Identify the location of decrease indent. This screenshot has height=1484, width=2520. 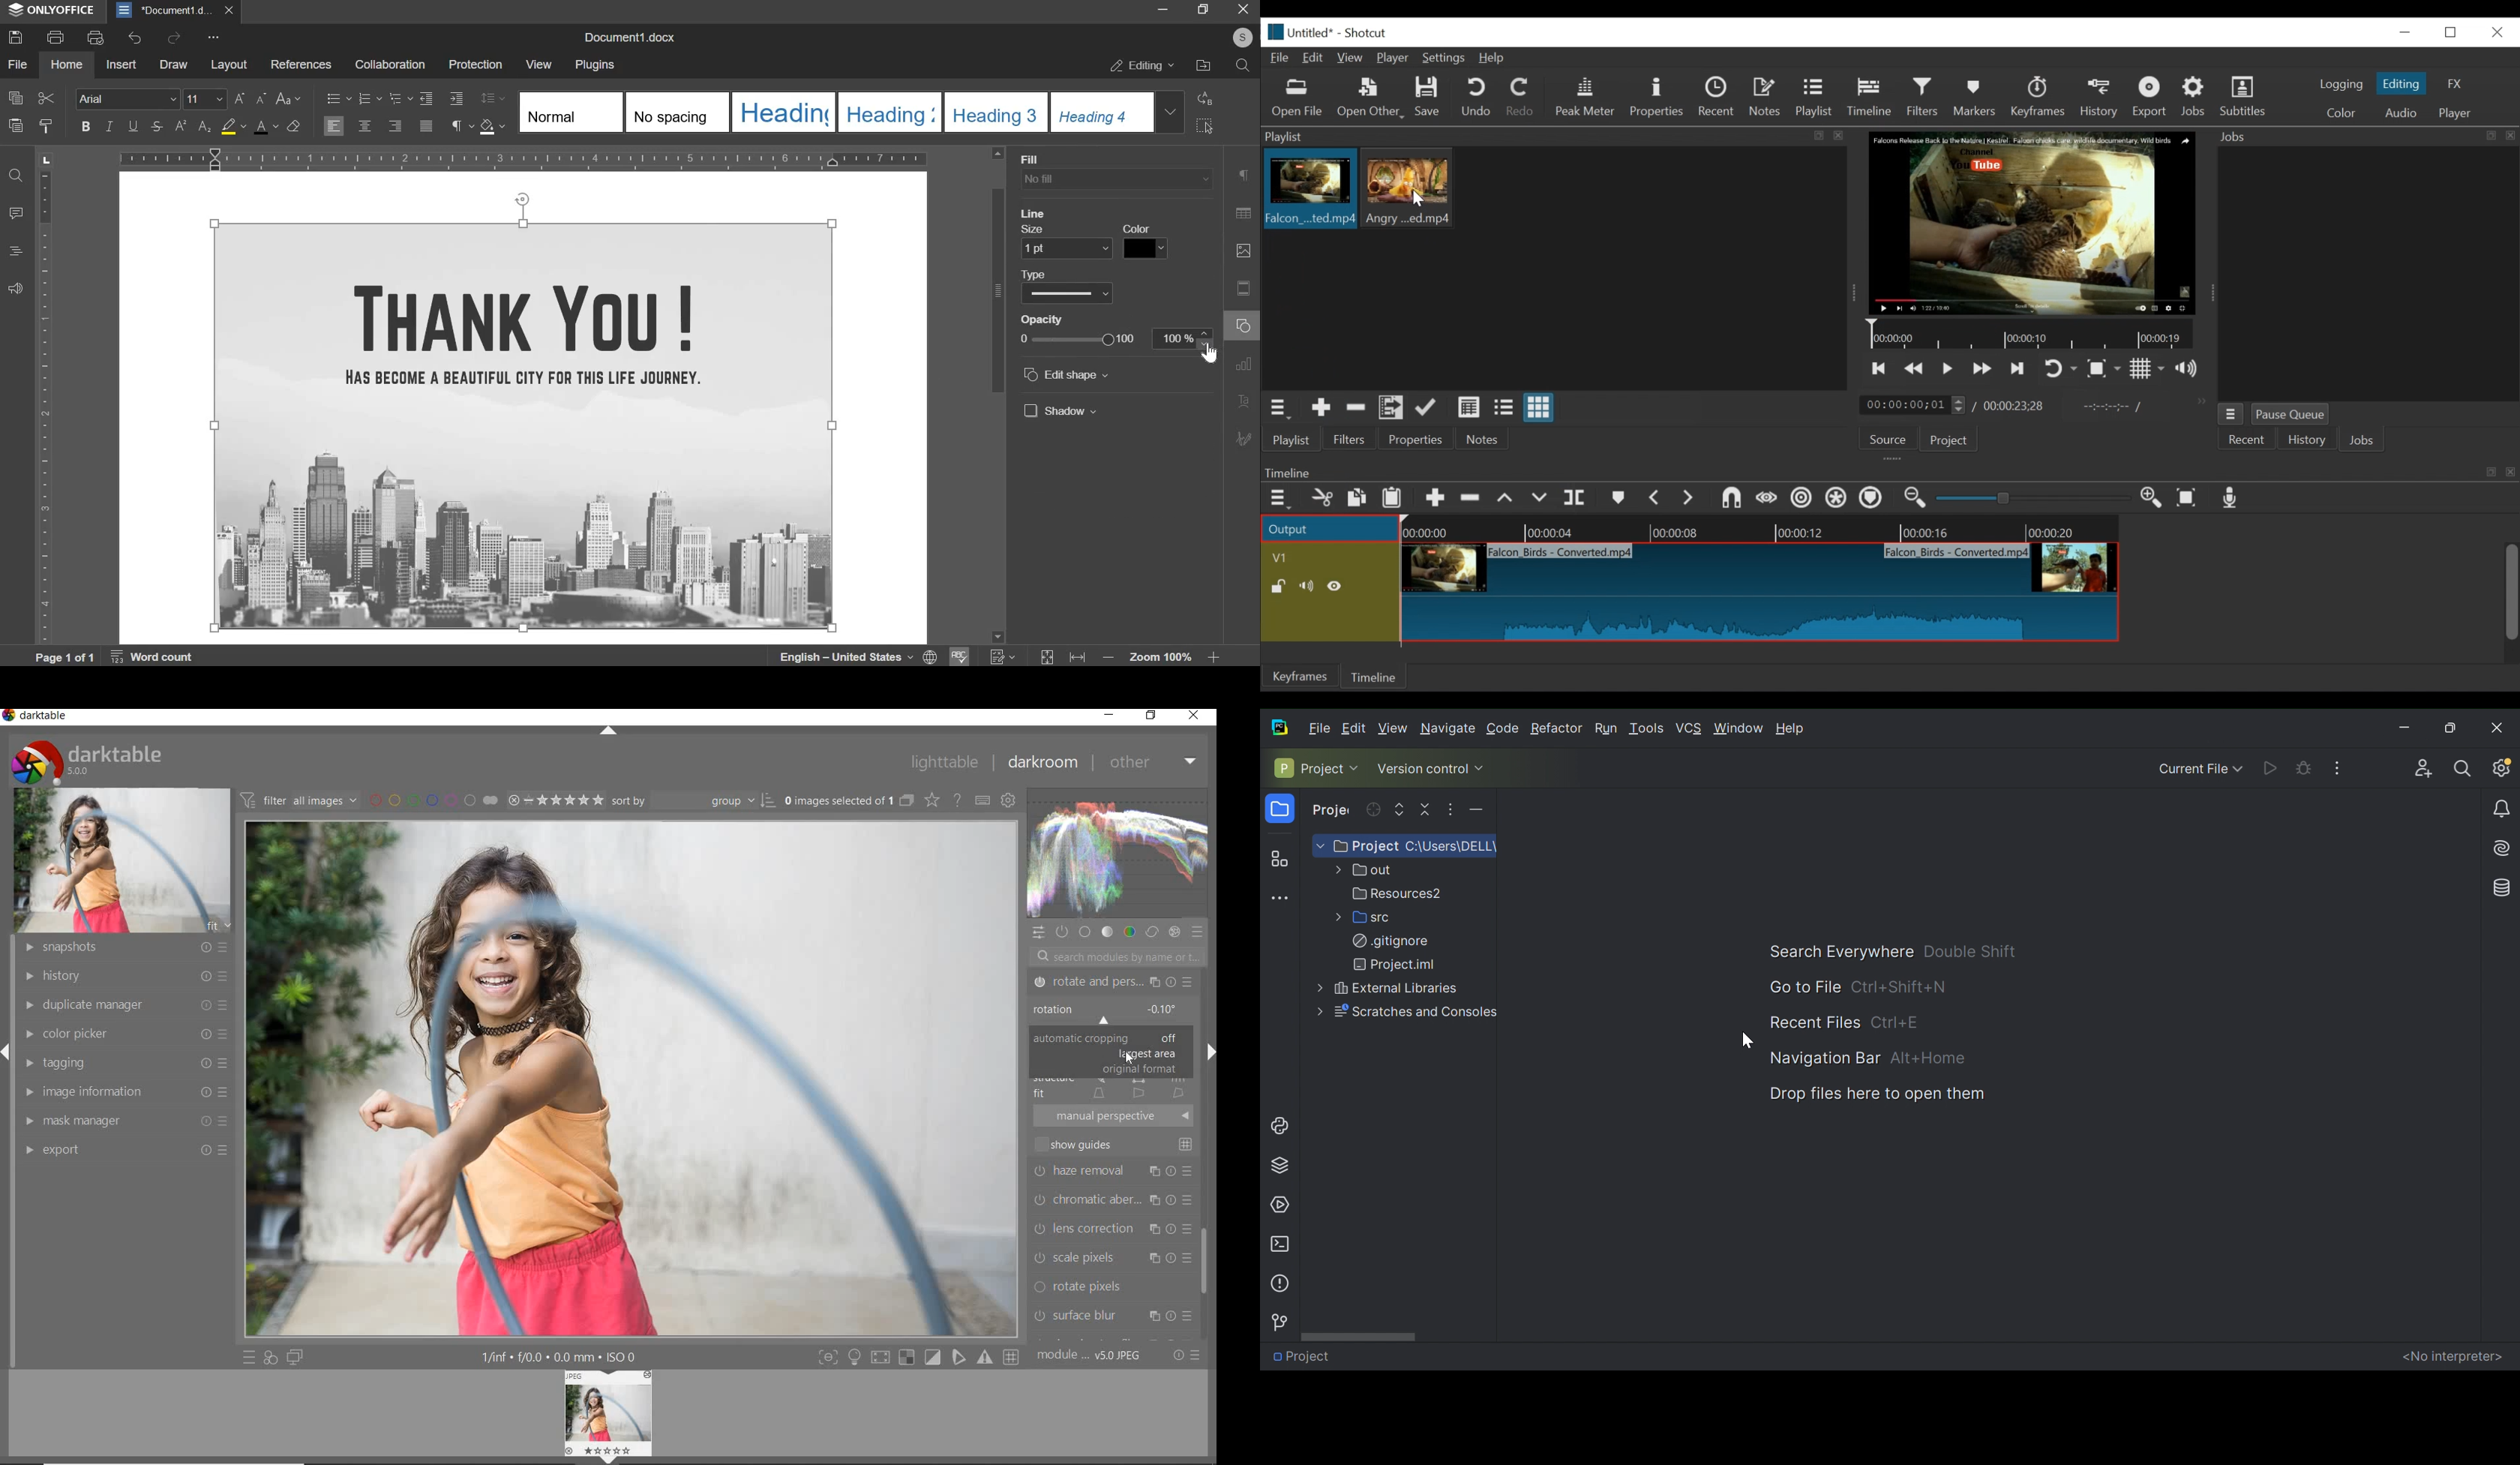
(425, 98).